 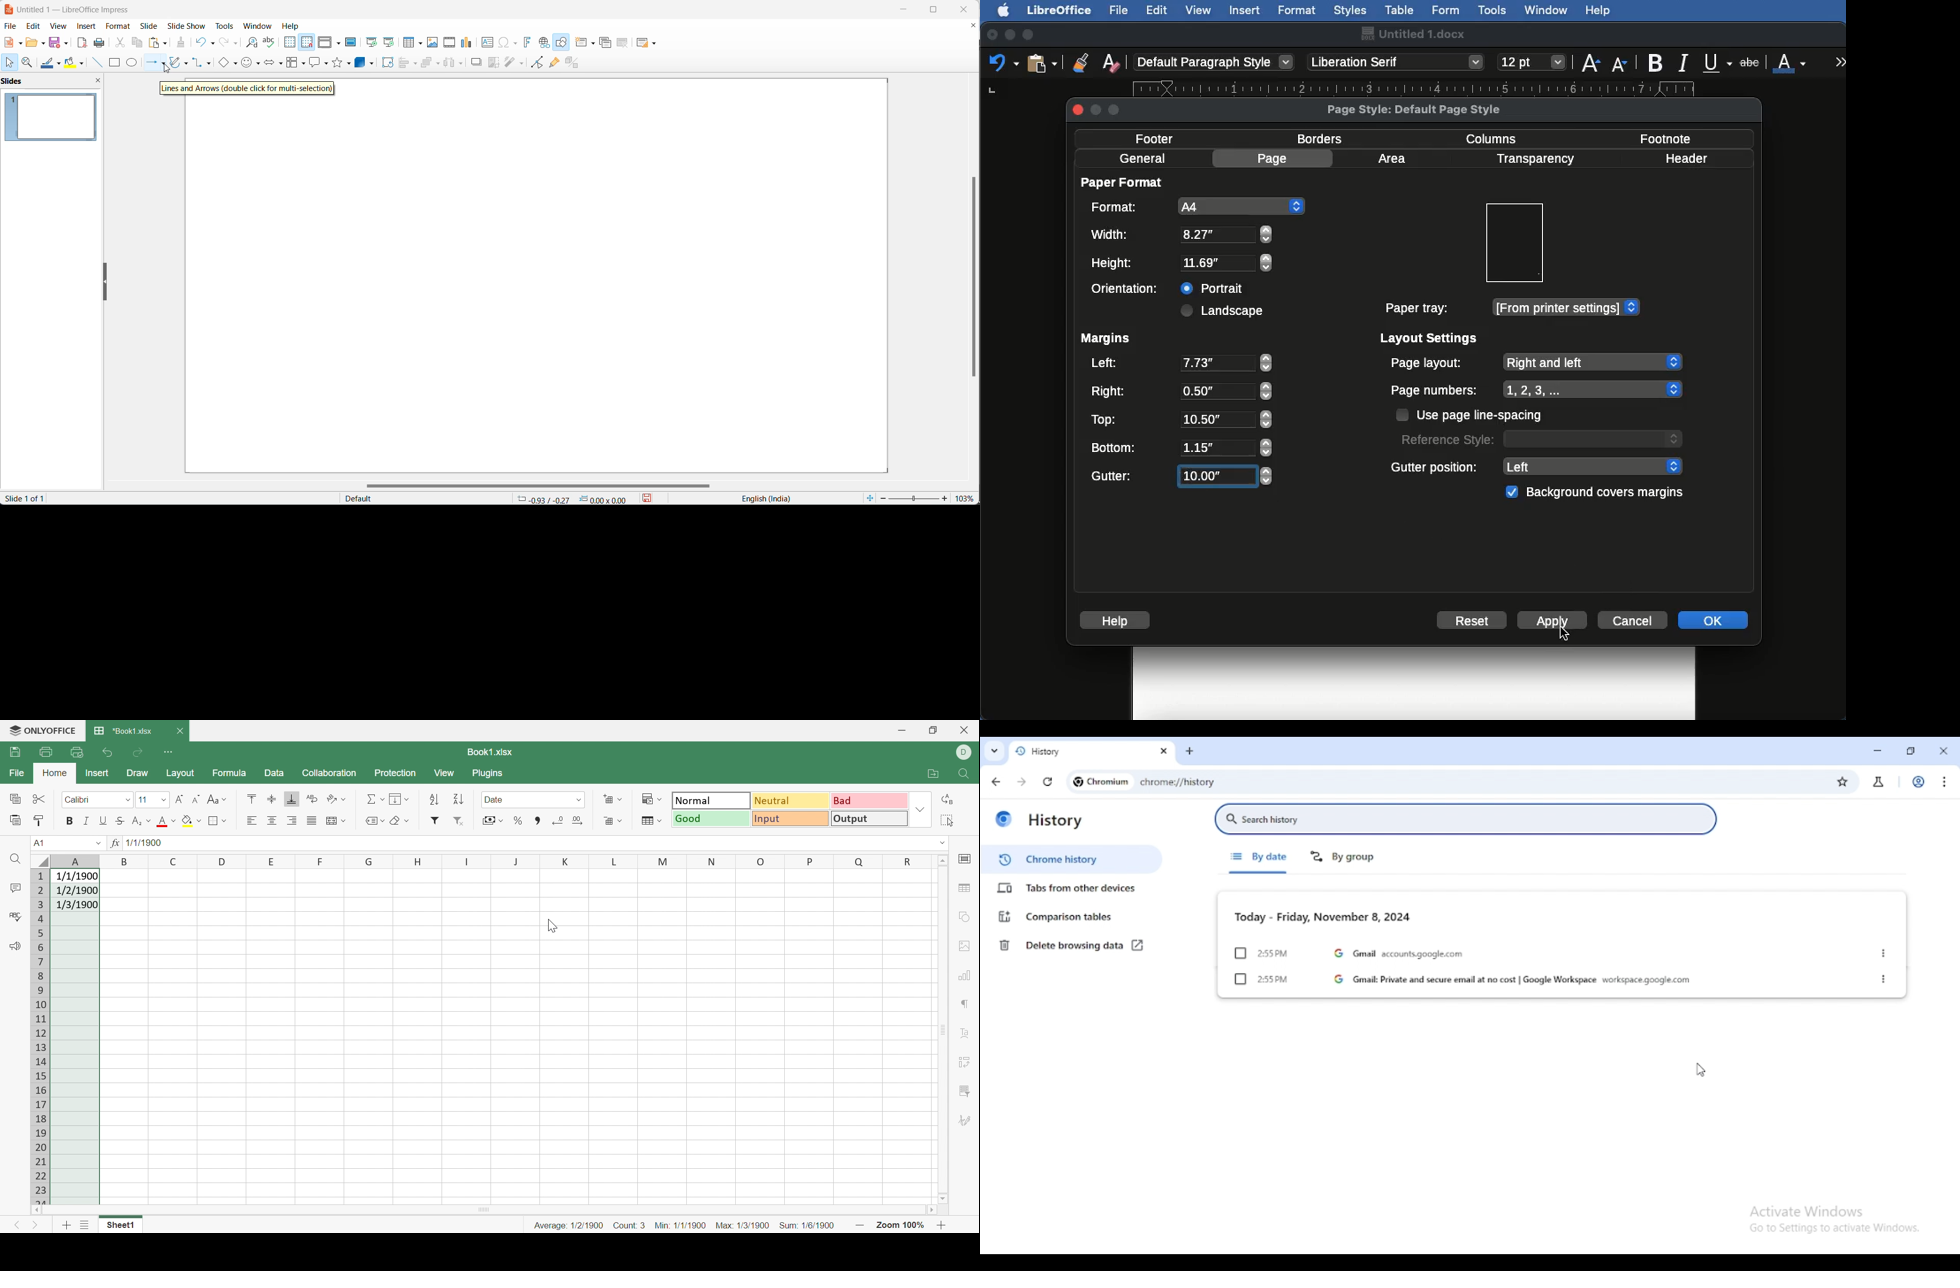 I want to click on side pane, so click(x=54, y=82).